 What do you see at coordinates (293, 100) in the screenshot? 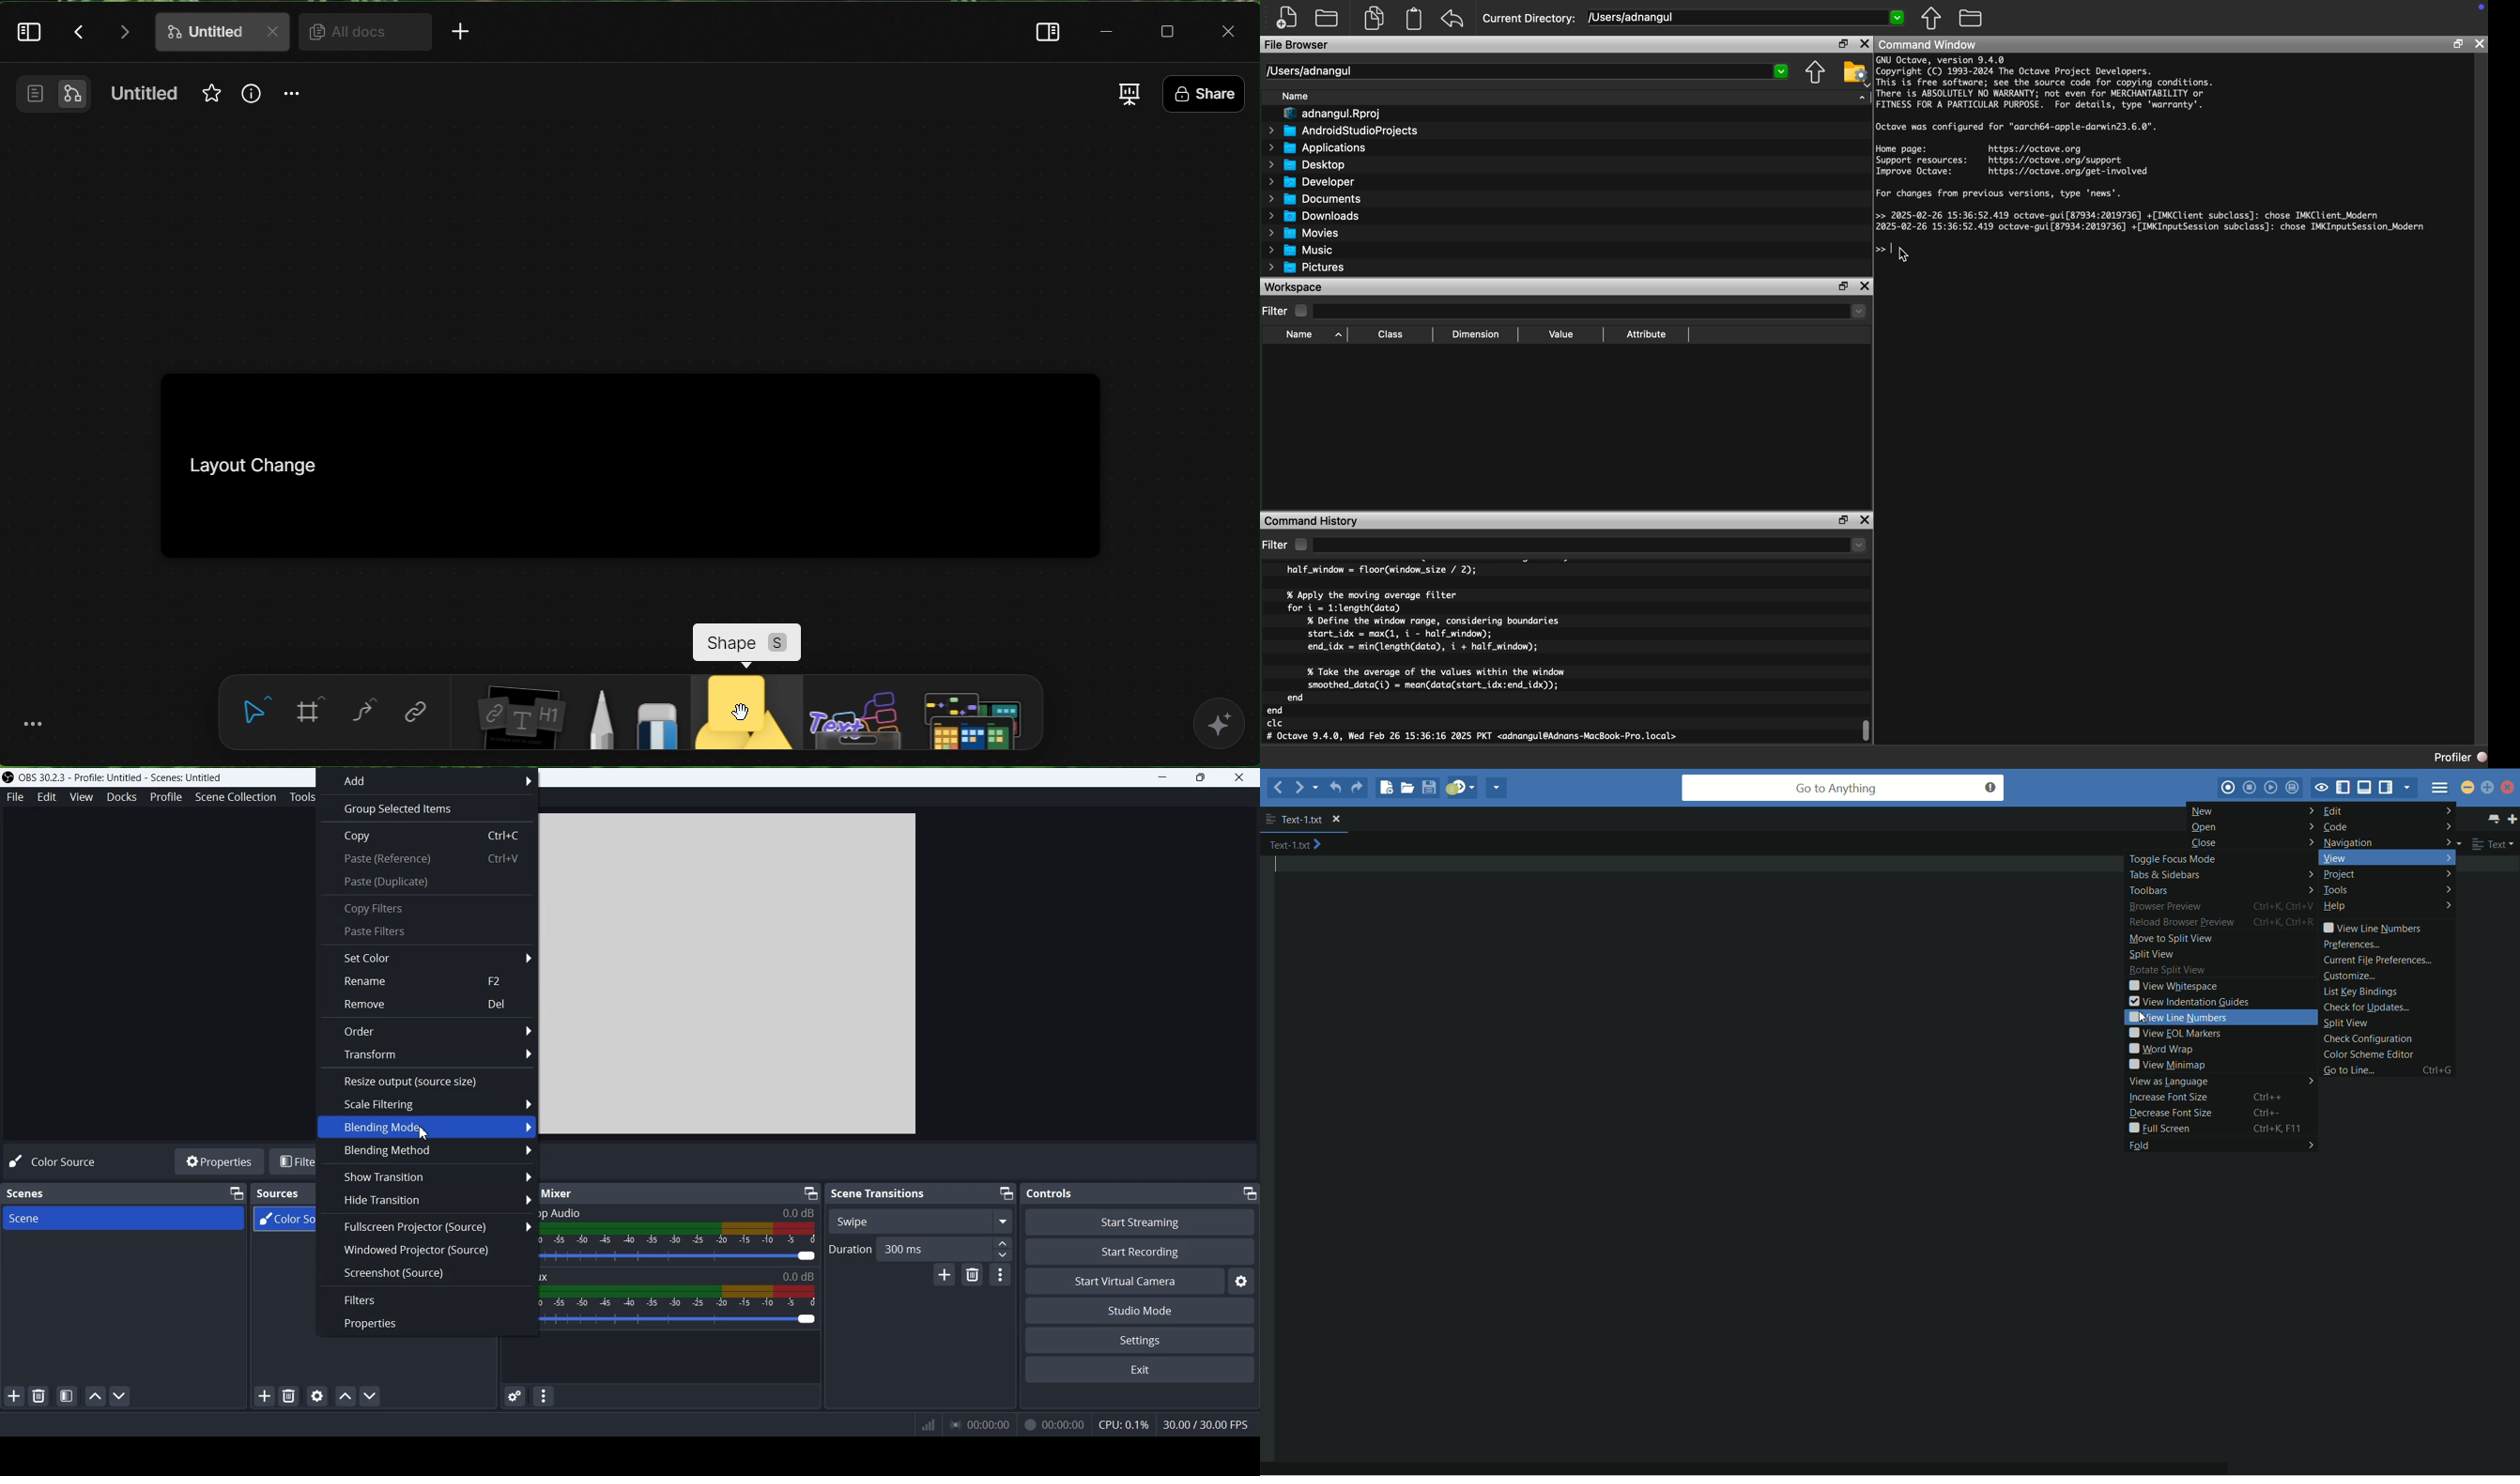
I see `more` at bounding box center [293, 100].